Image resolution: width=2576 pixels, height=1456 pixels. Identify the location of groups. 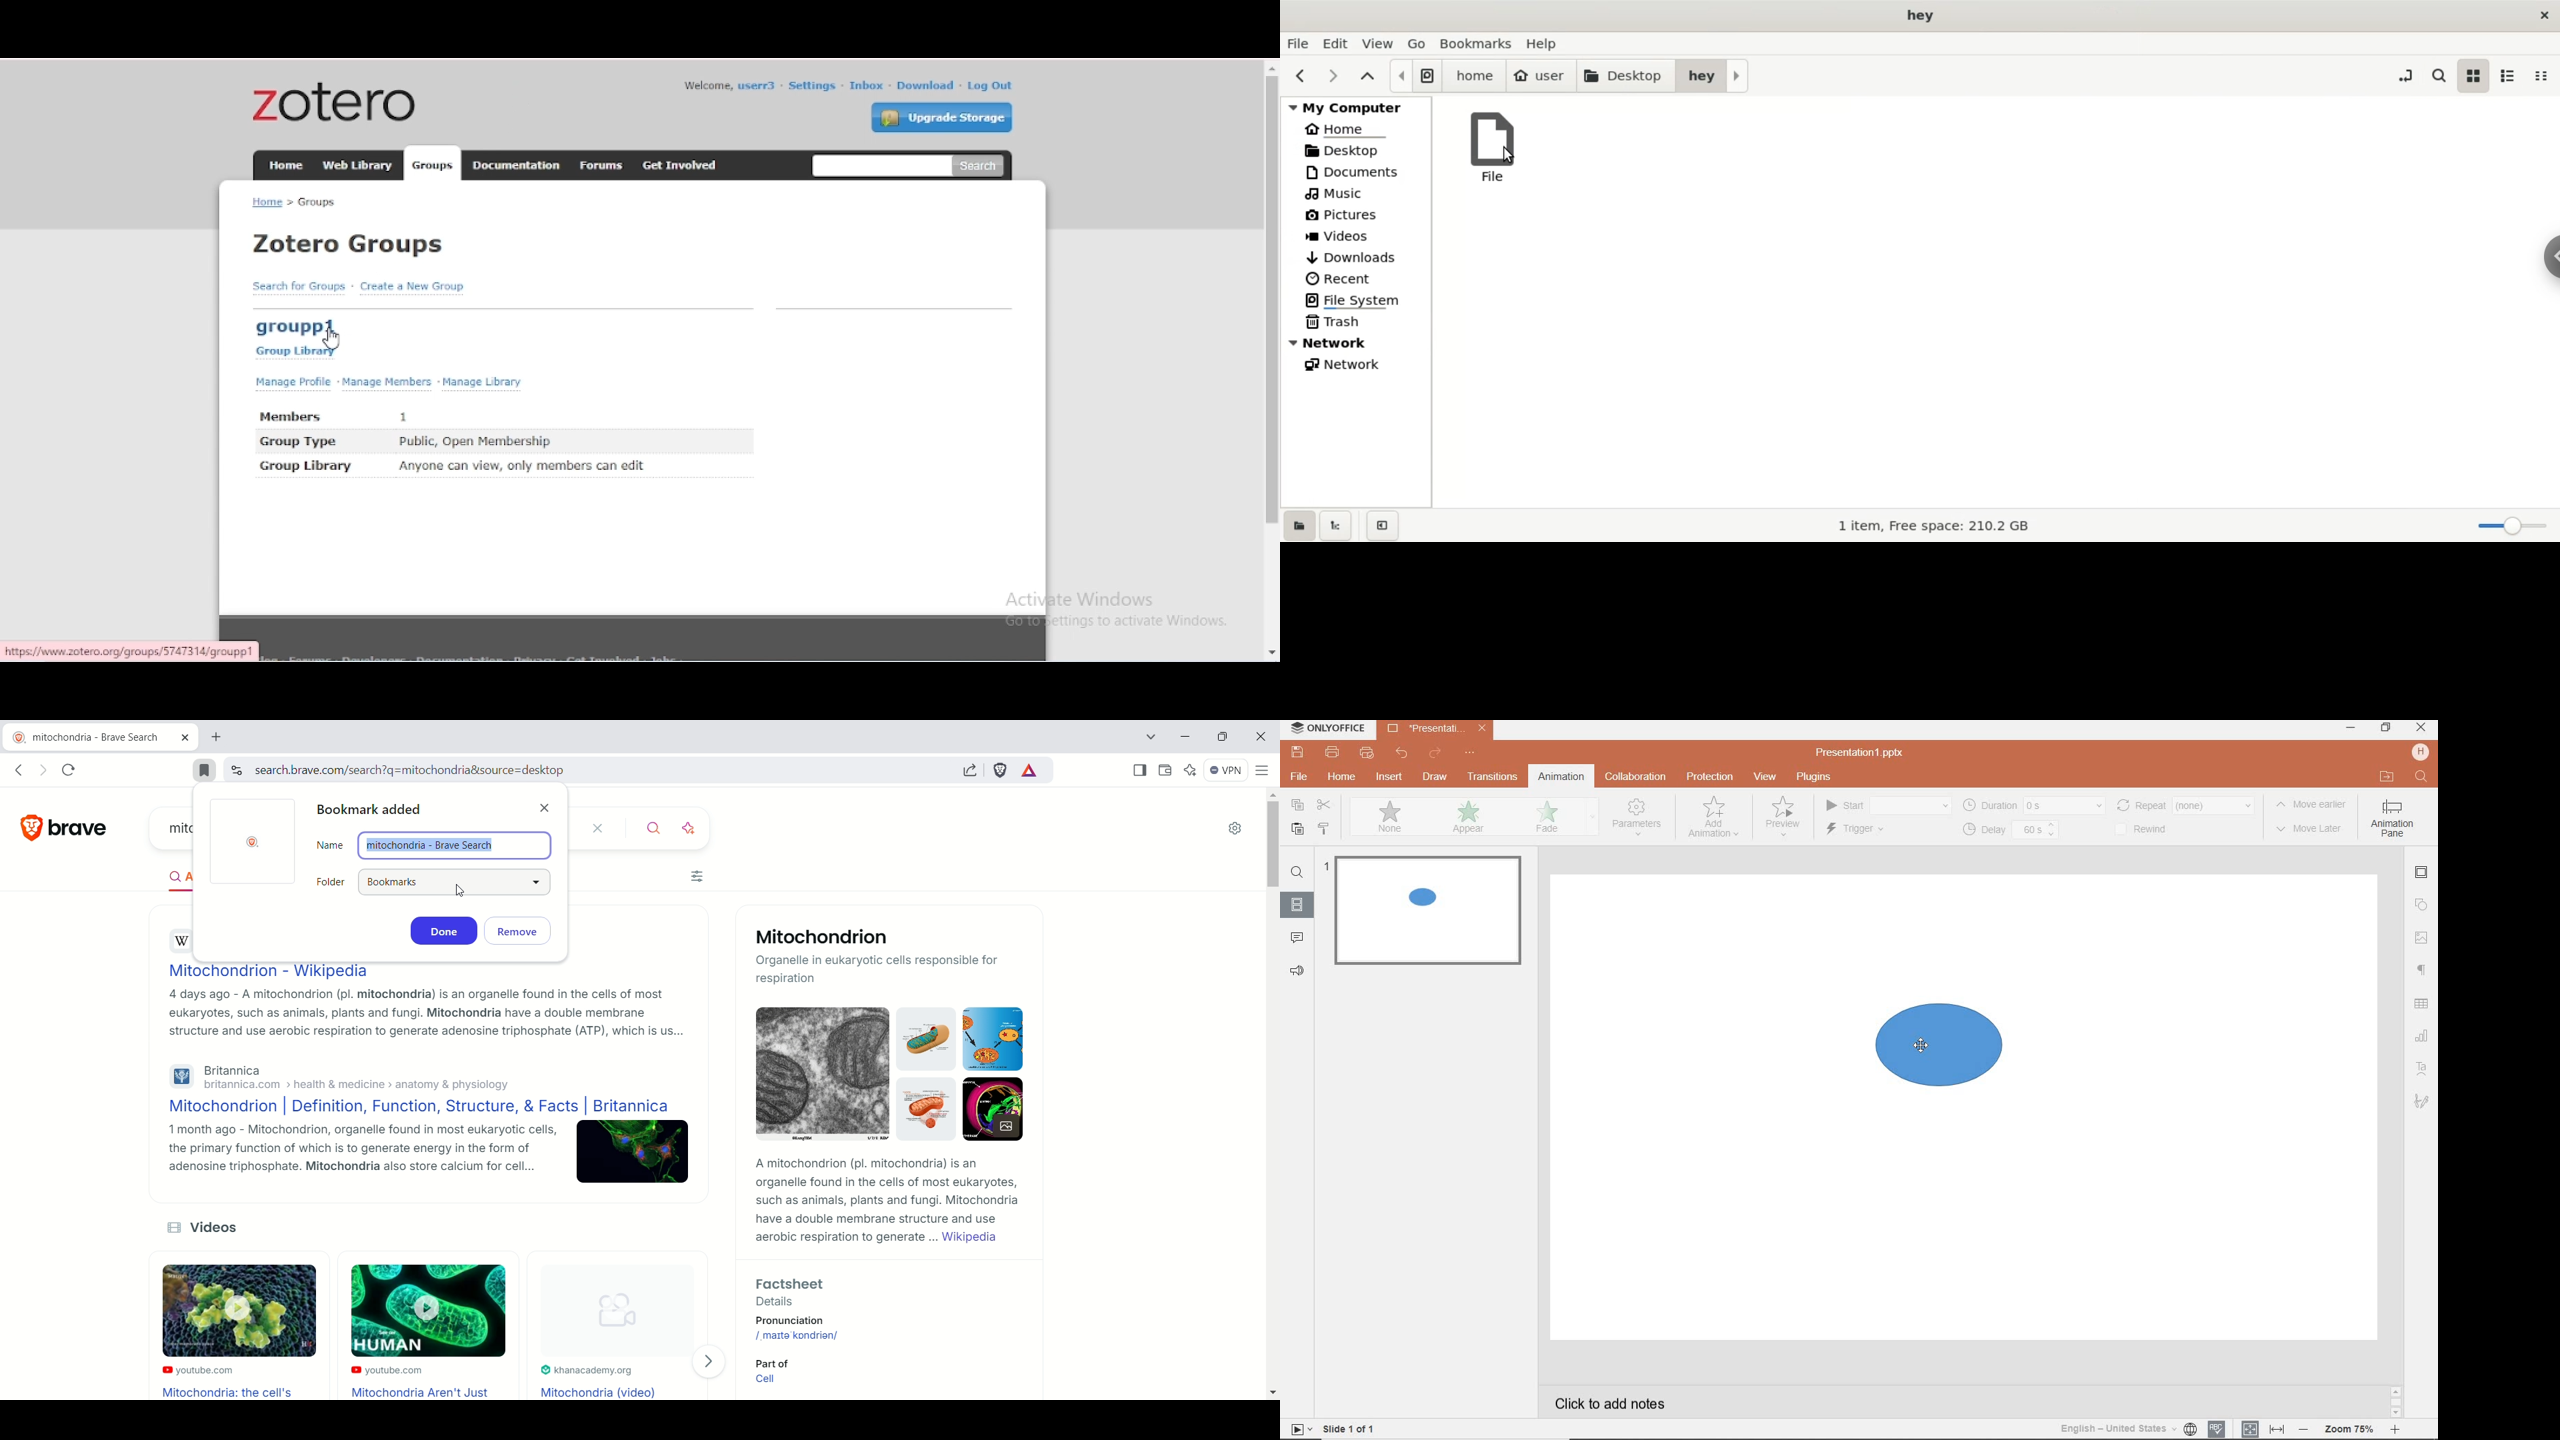
(431, 164).